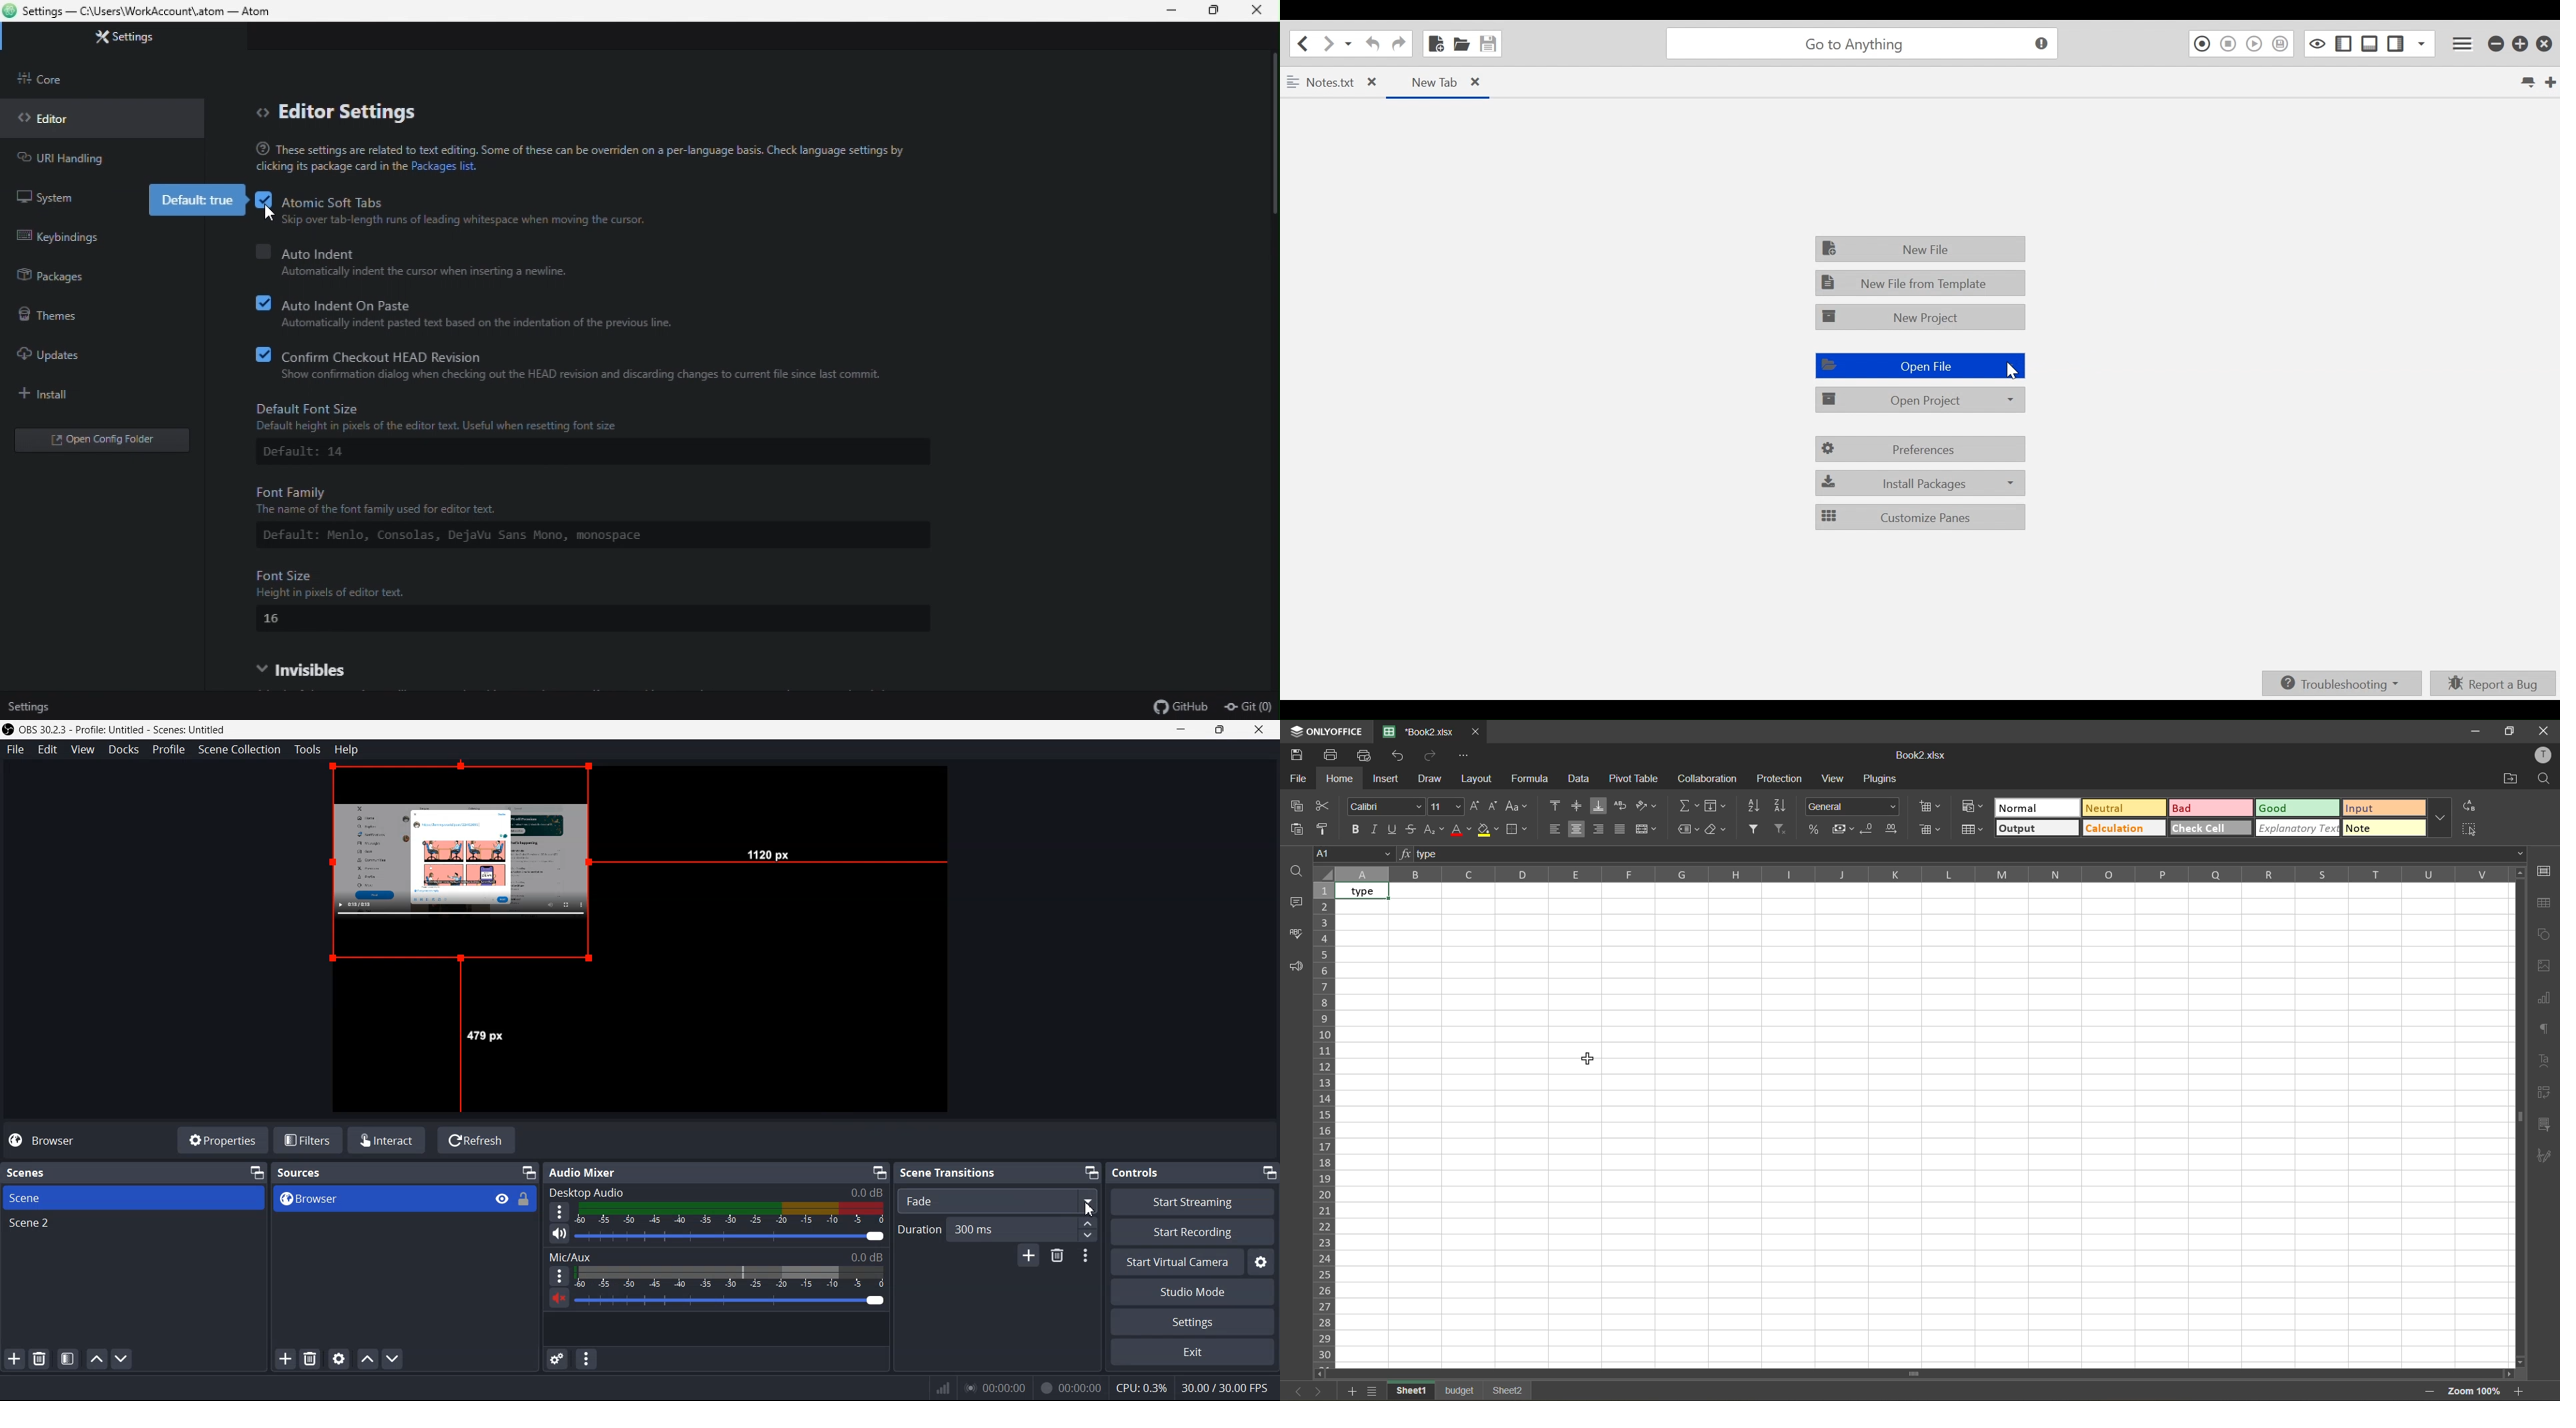  What do you see at coordinates (133, 1197) in the screenshot?
I see `Scene` at bounding box center [133, 1197].